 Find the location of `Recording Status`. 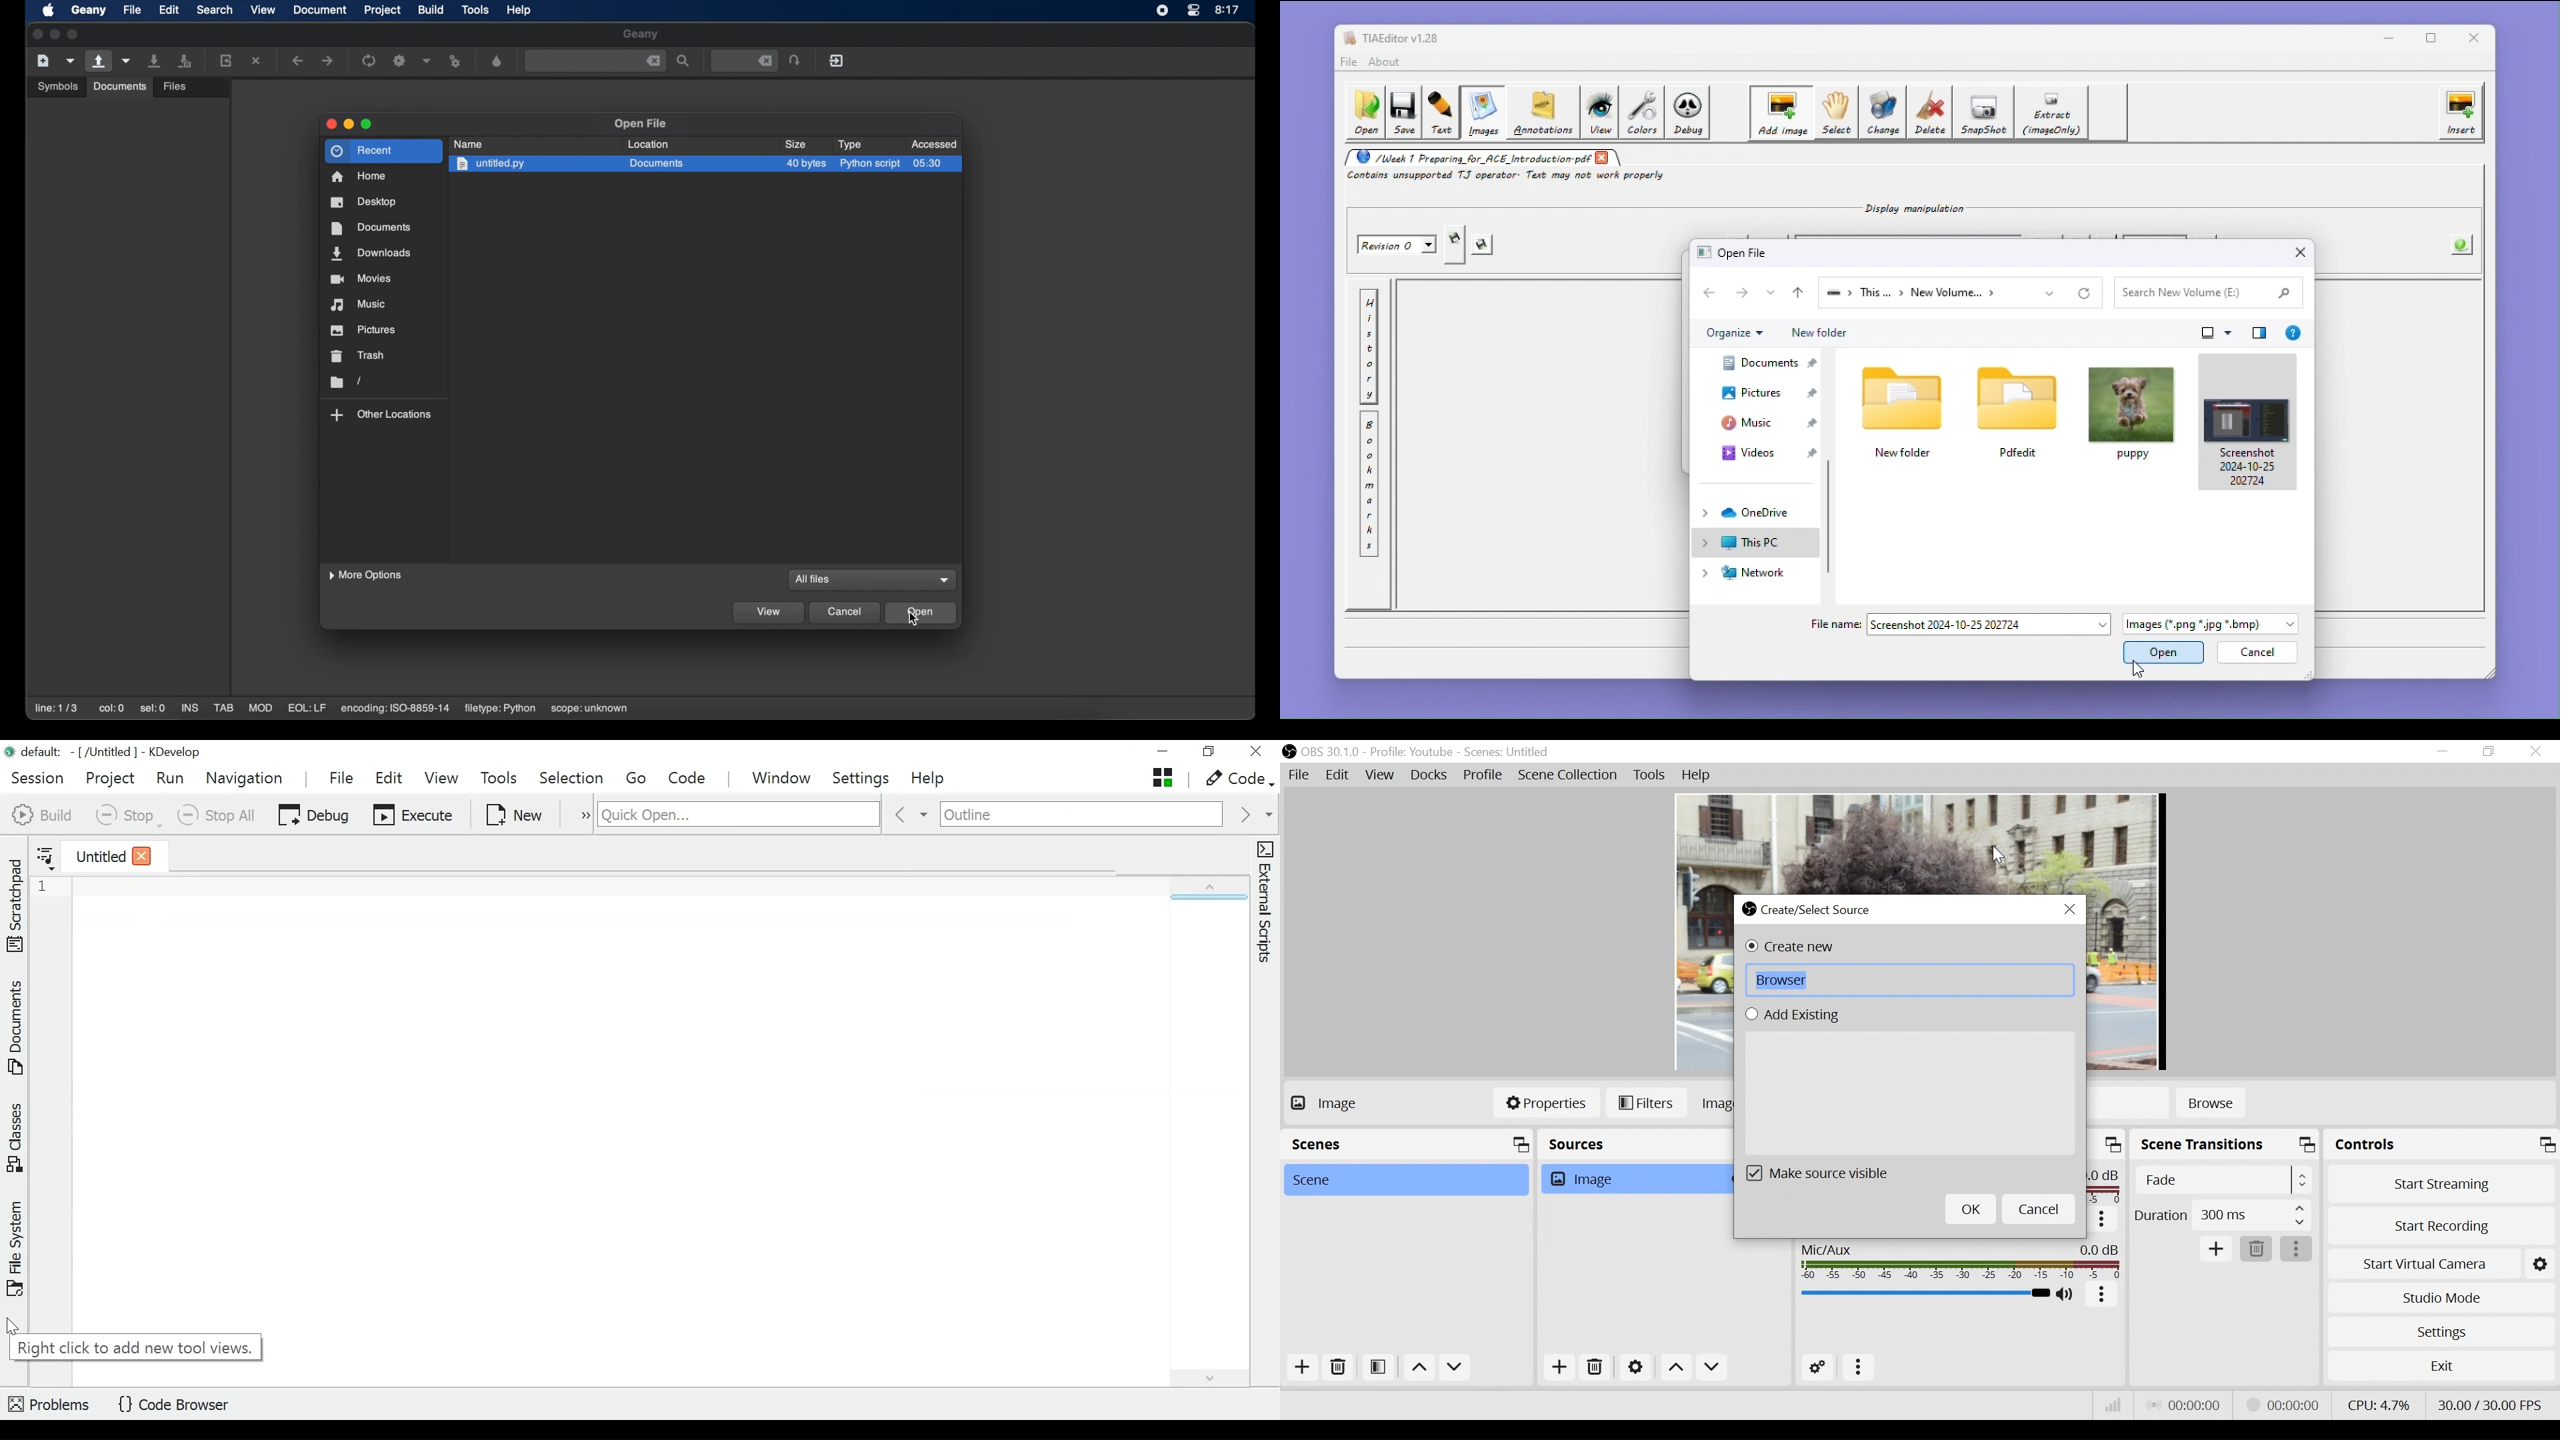

Recording Status is located at coordinates (2283, 1405).